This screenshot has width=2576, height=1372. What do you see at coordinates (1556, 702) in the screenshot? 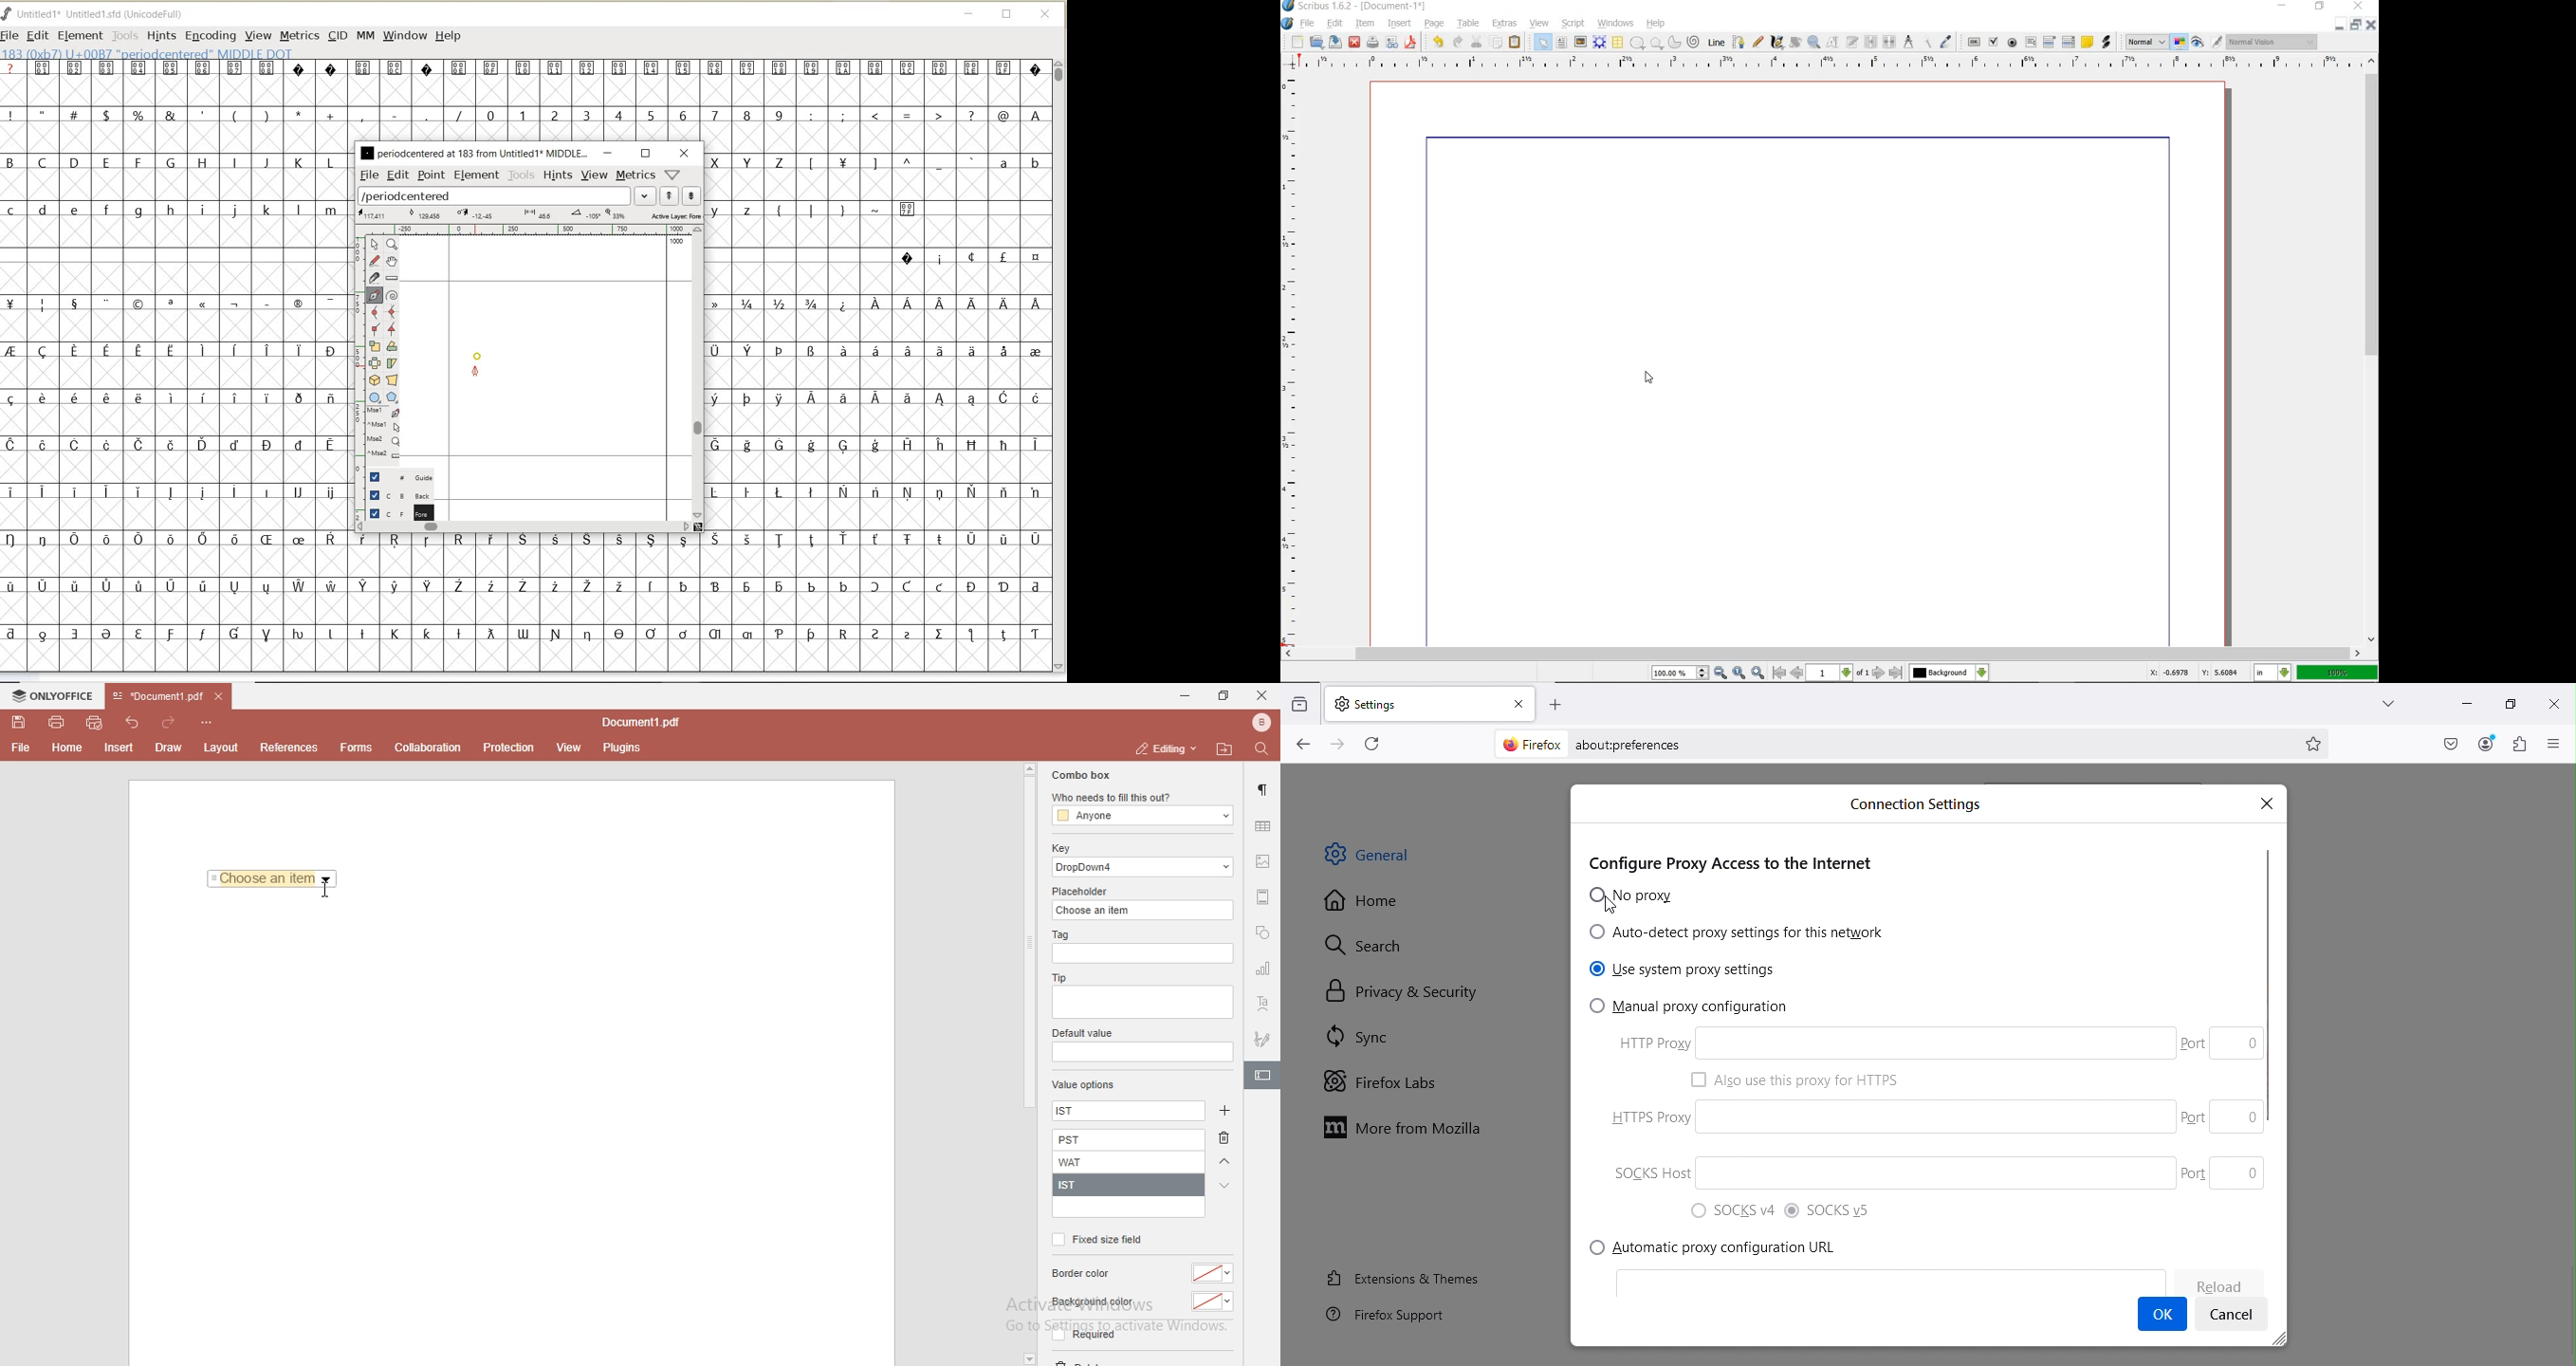
I see `Open a new tab` at bounding box center [1556, 702].